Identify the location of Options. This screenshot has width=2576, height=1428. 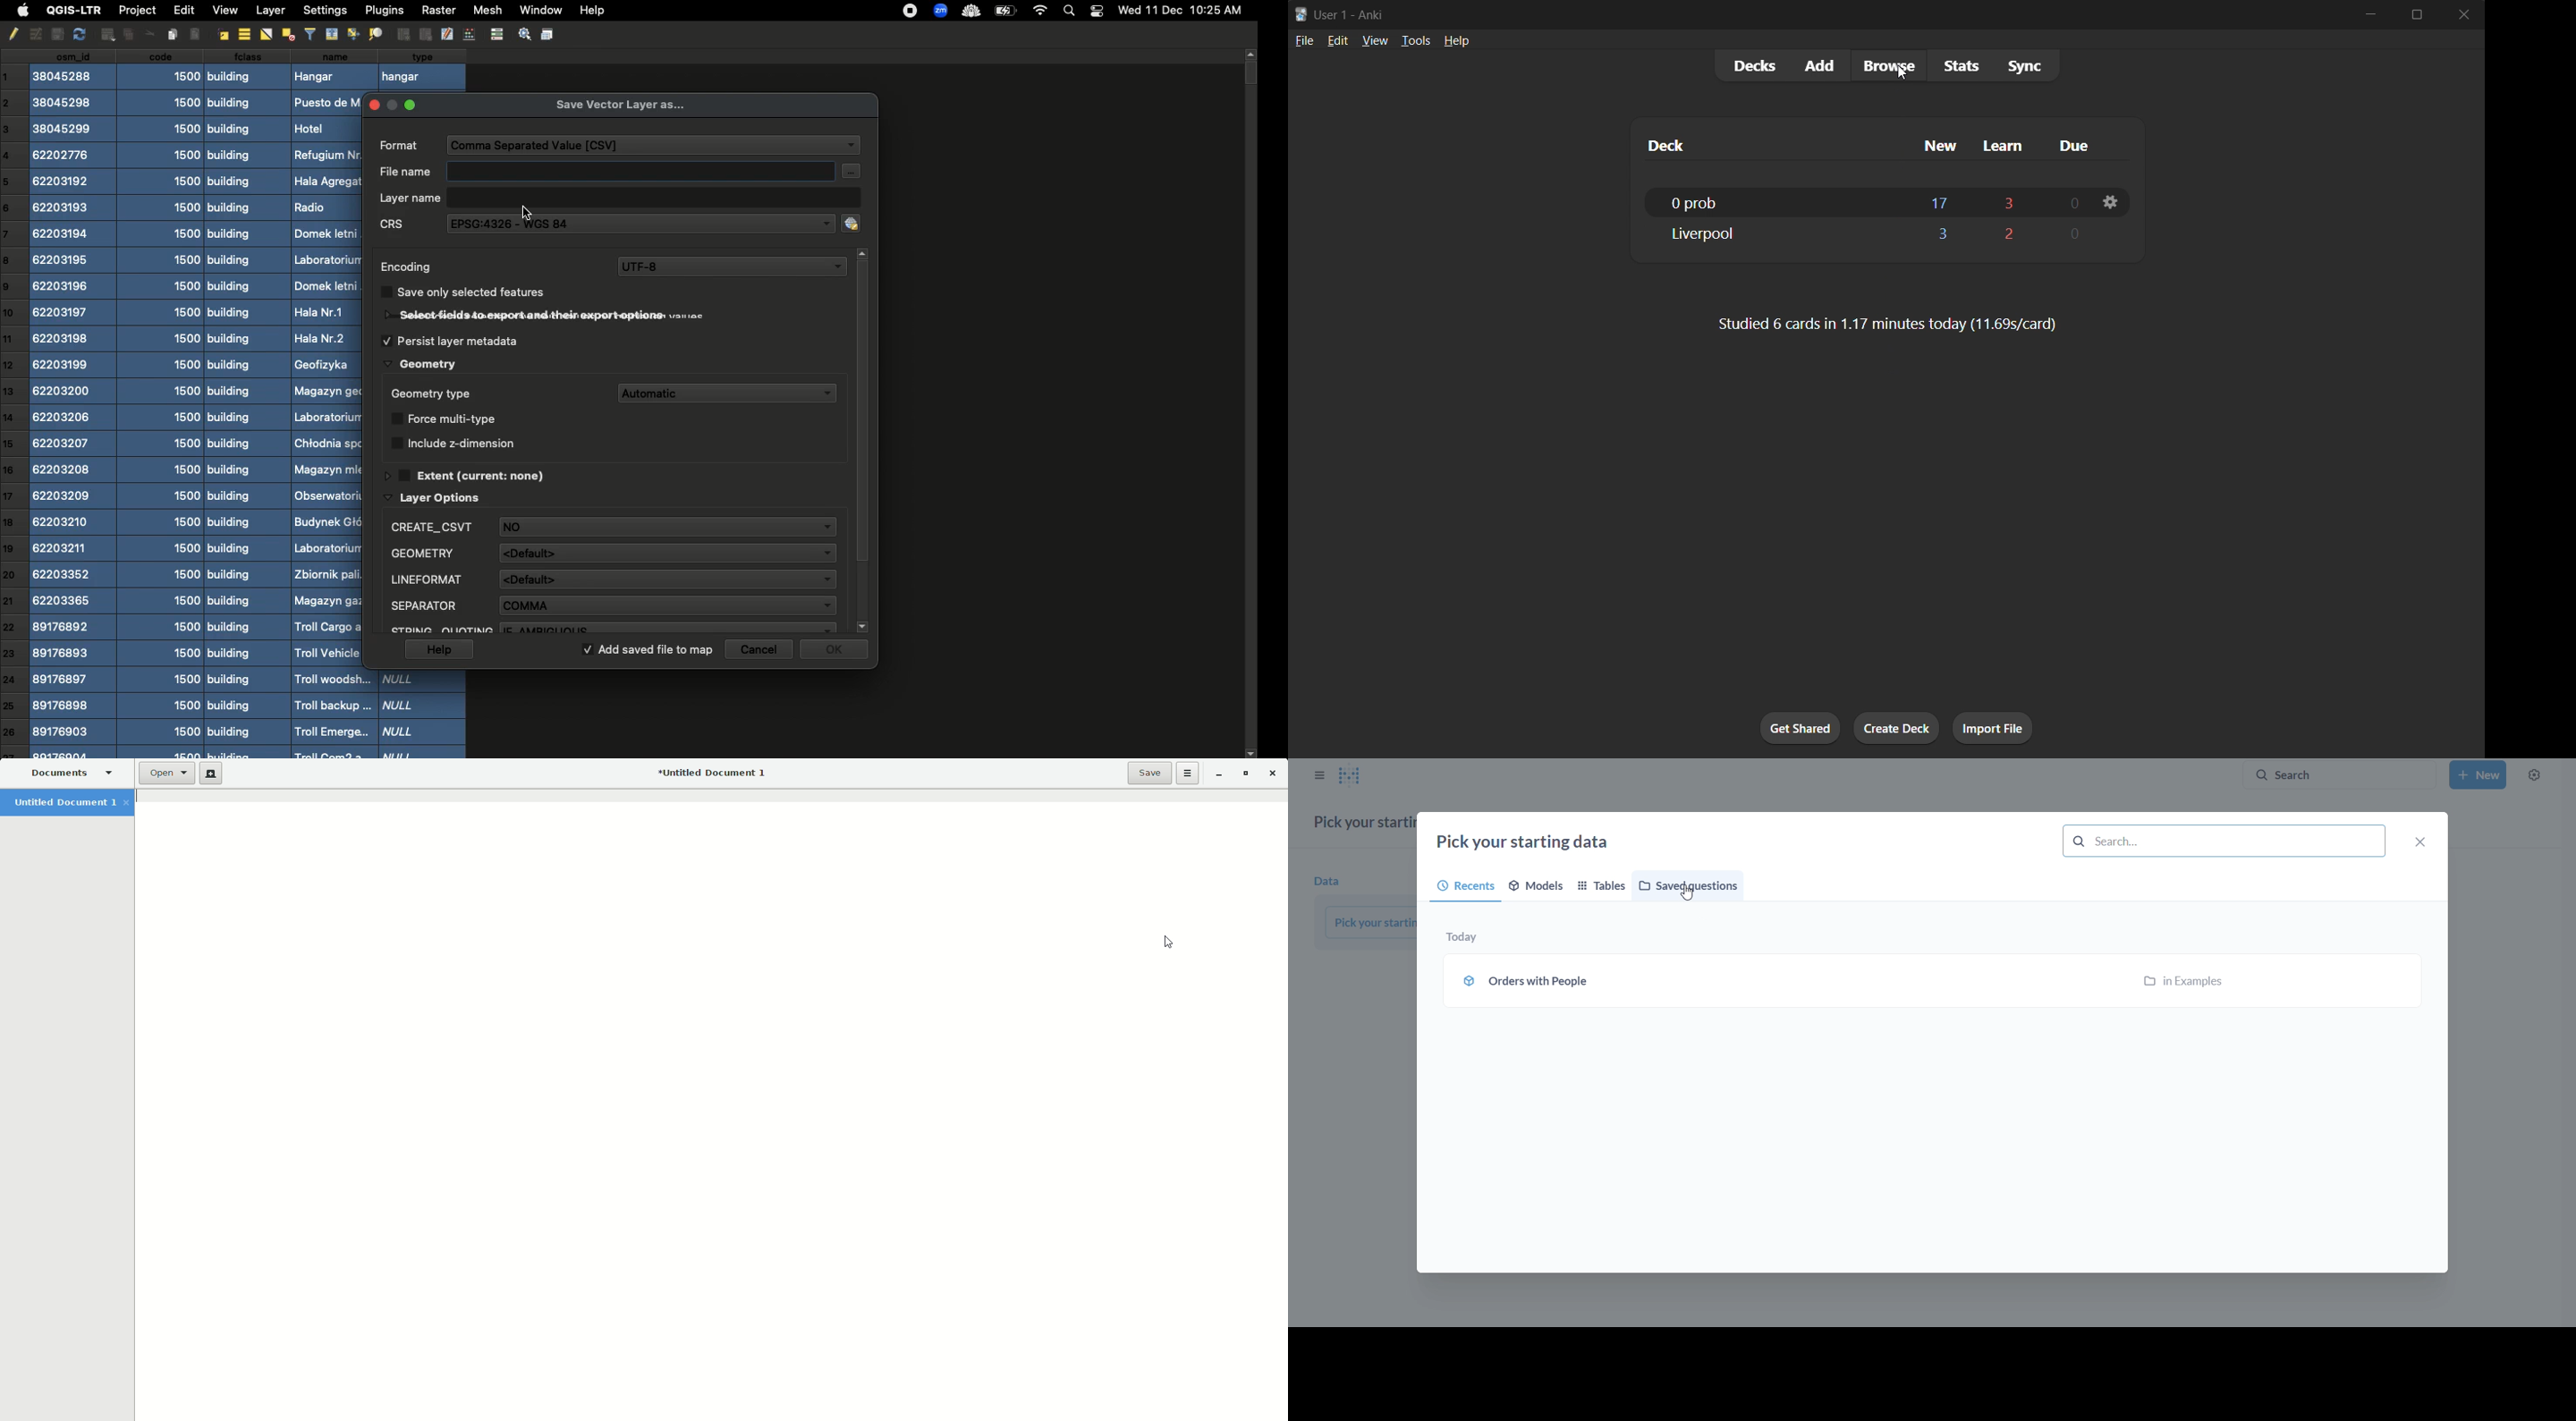
(1188, 774).